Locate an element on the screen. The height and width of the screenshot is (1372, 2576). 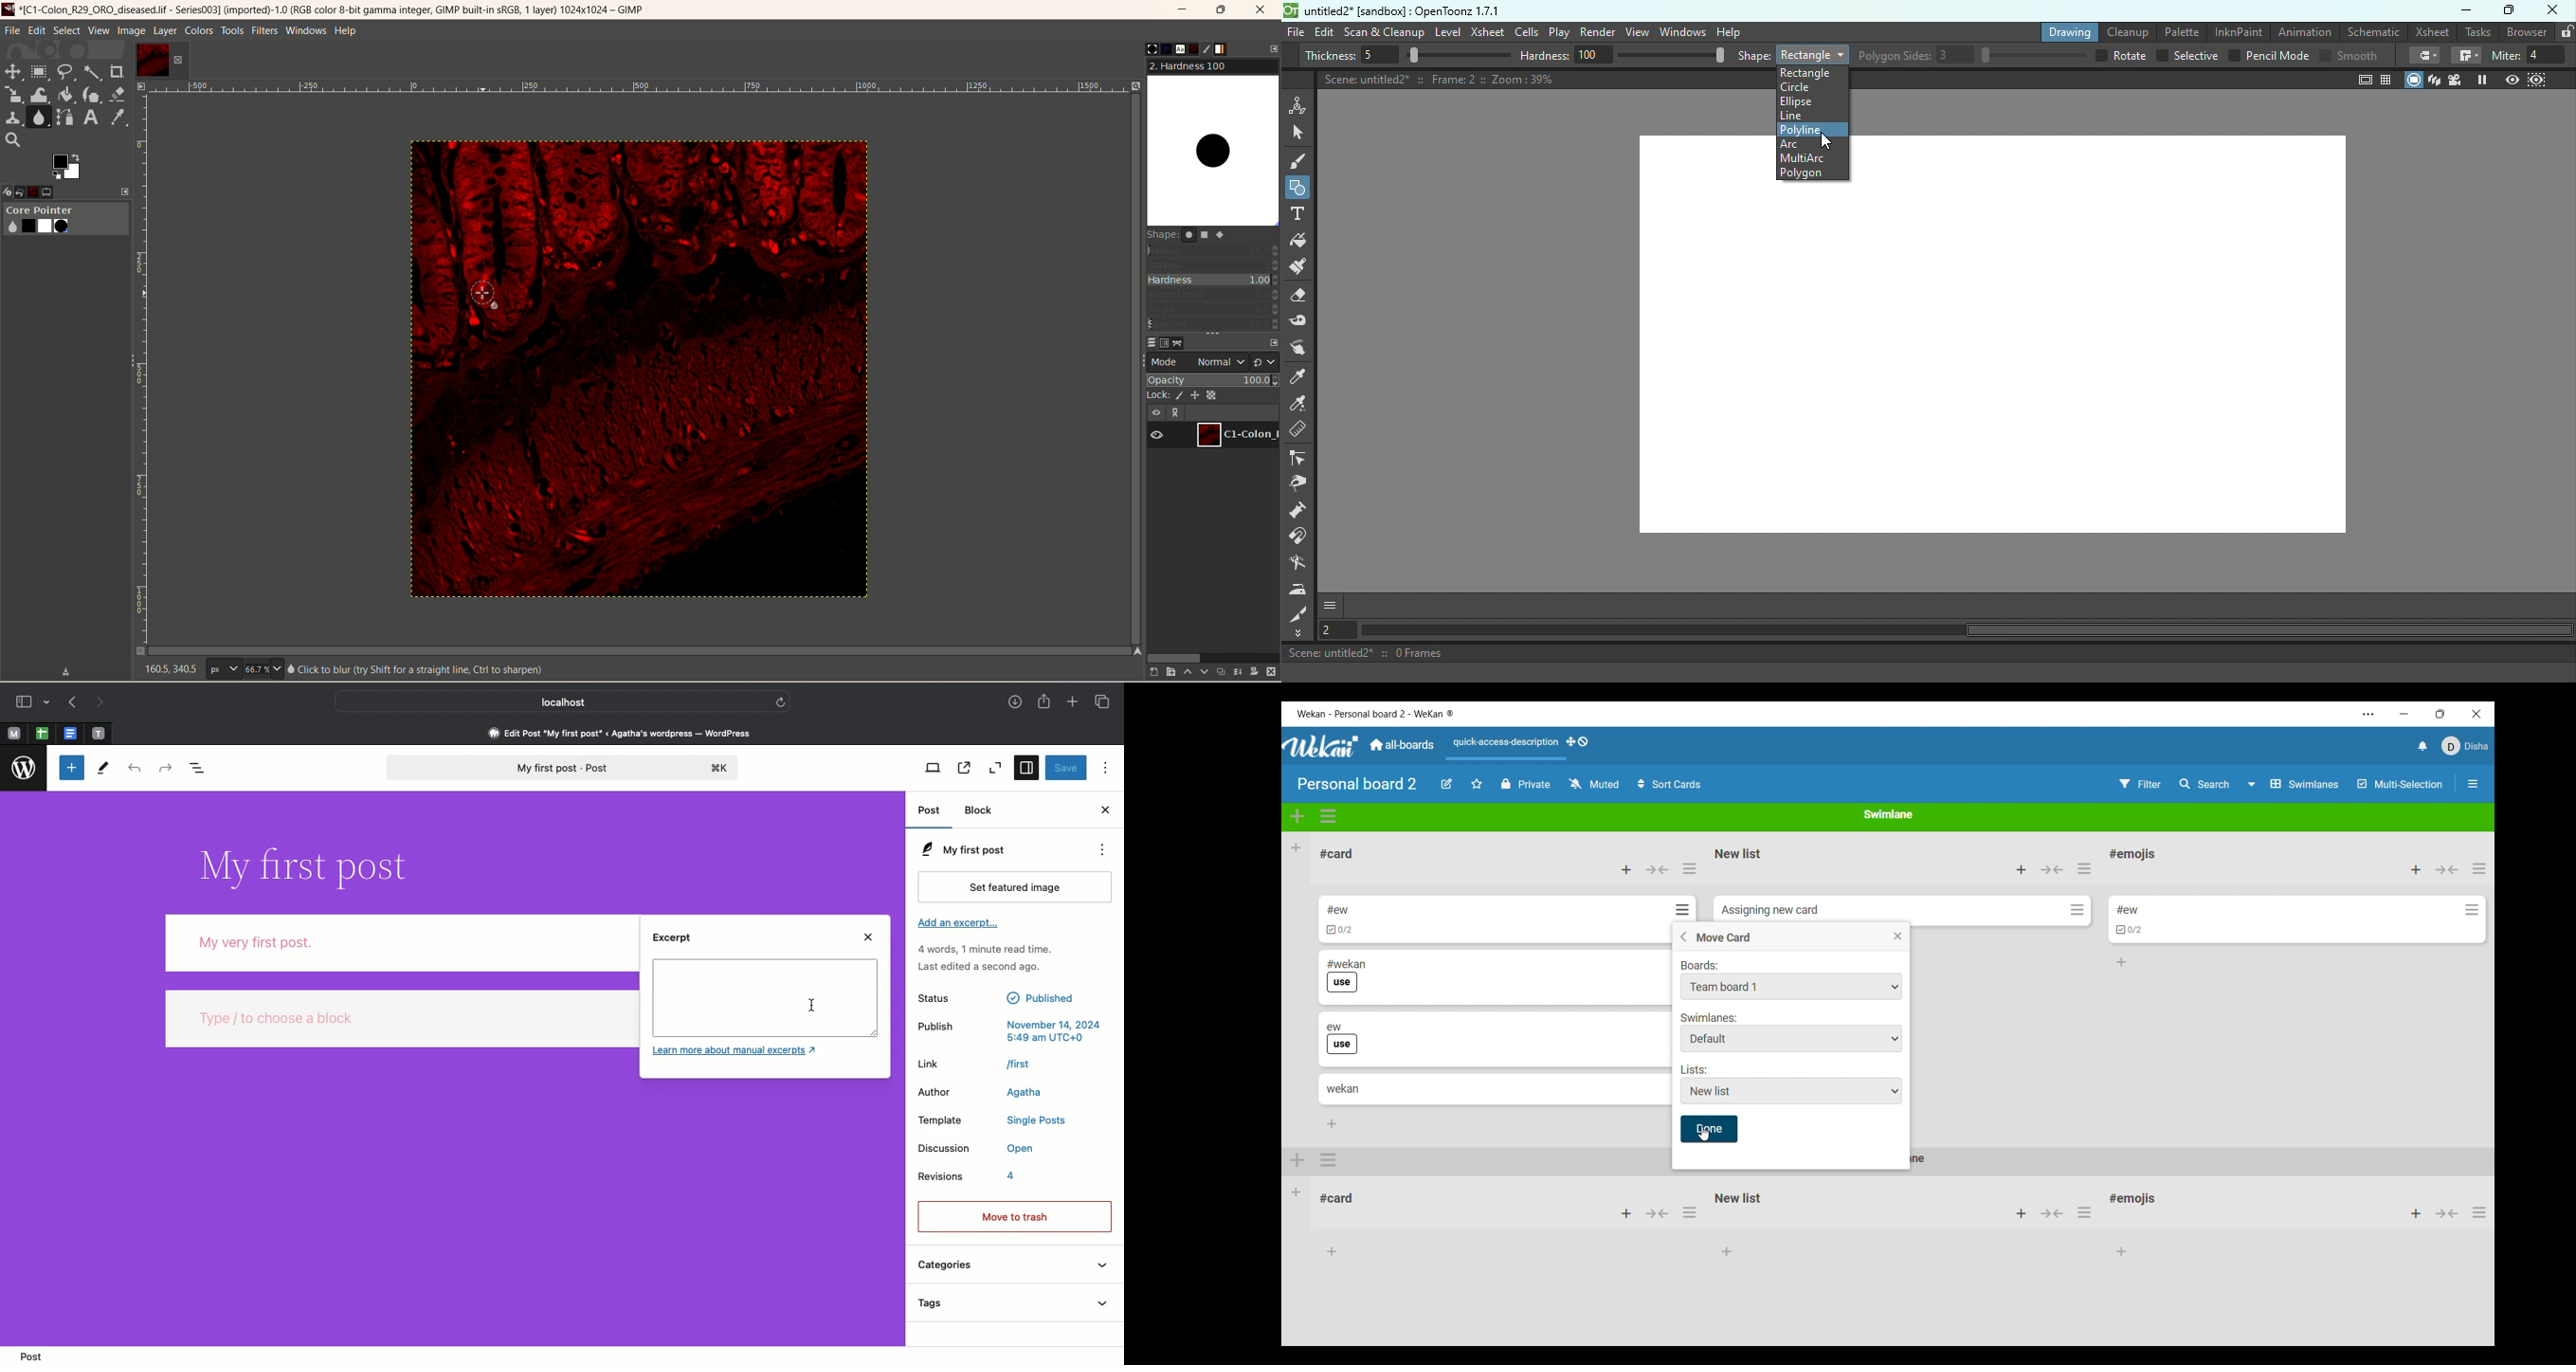
options is located at coordinates (2479, 1216).